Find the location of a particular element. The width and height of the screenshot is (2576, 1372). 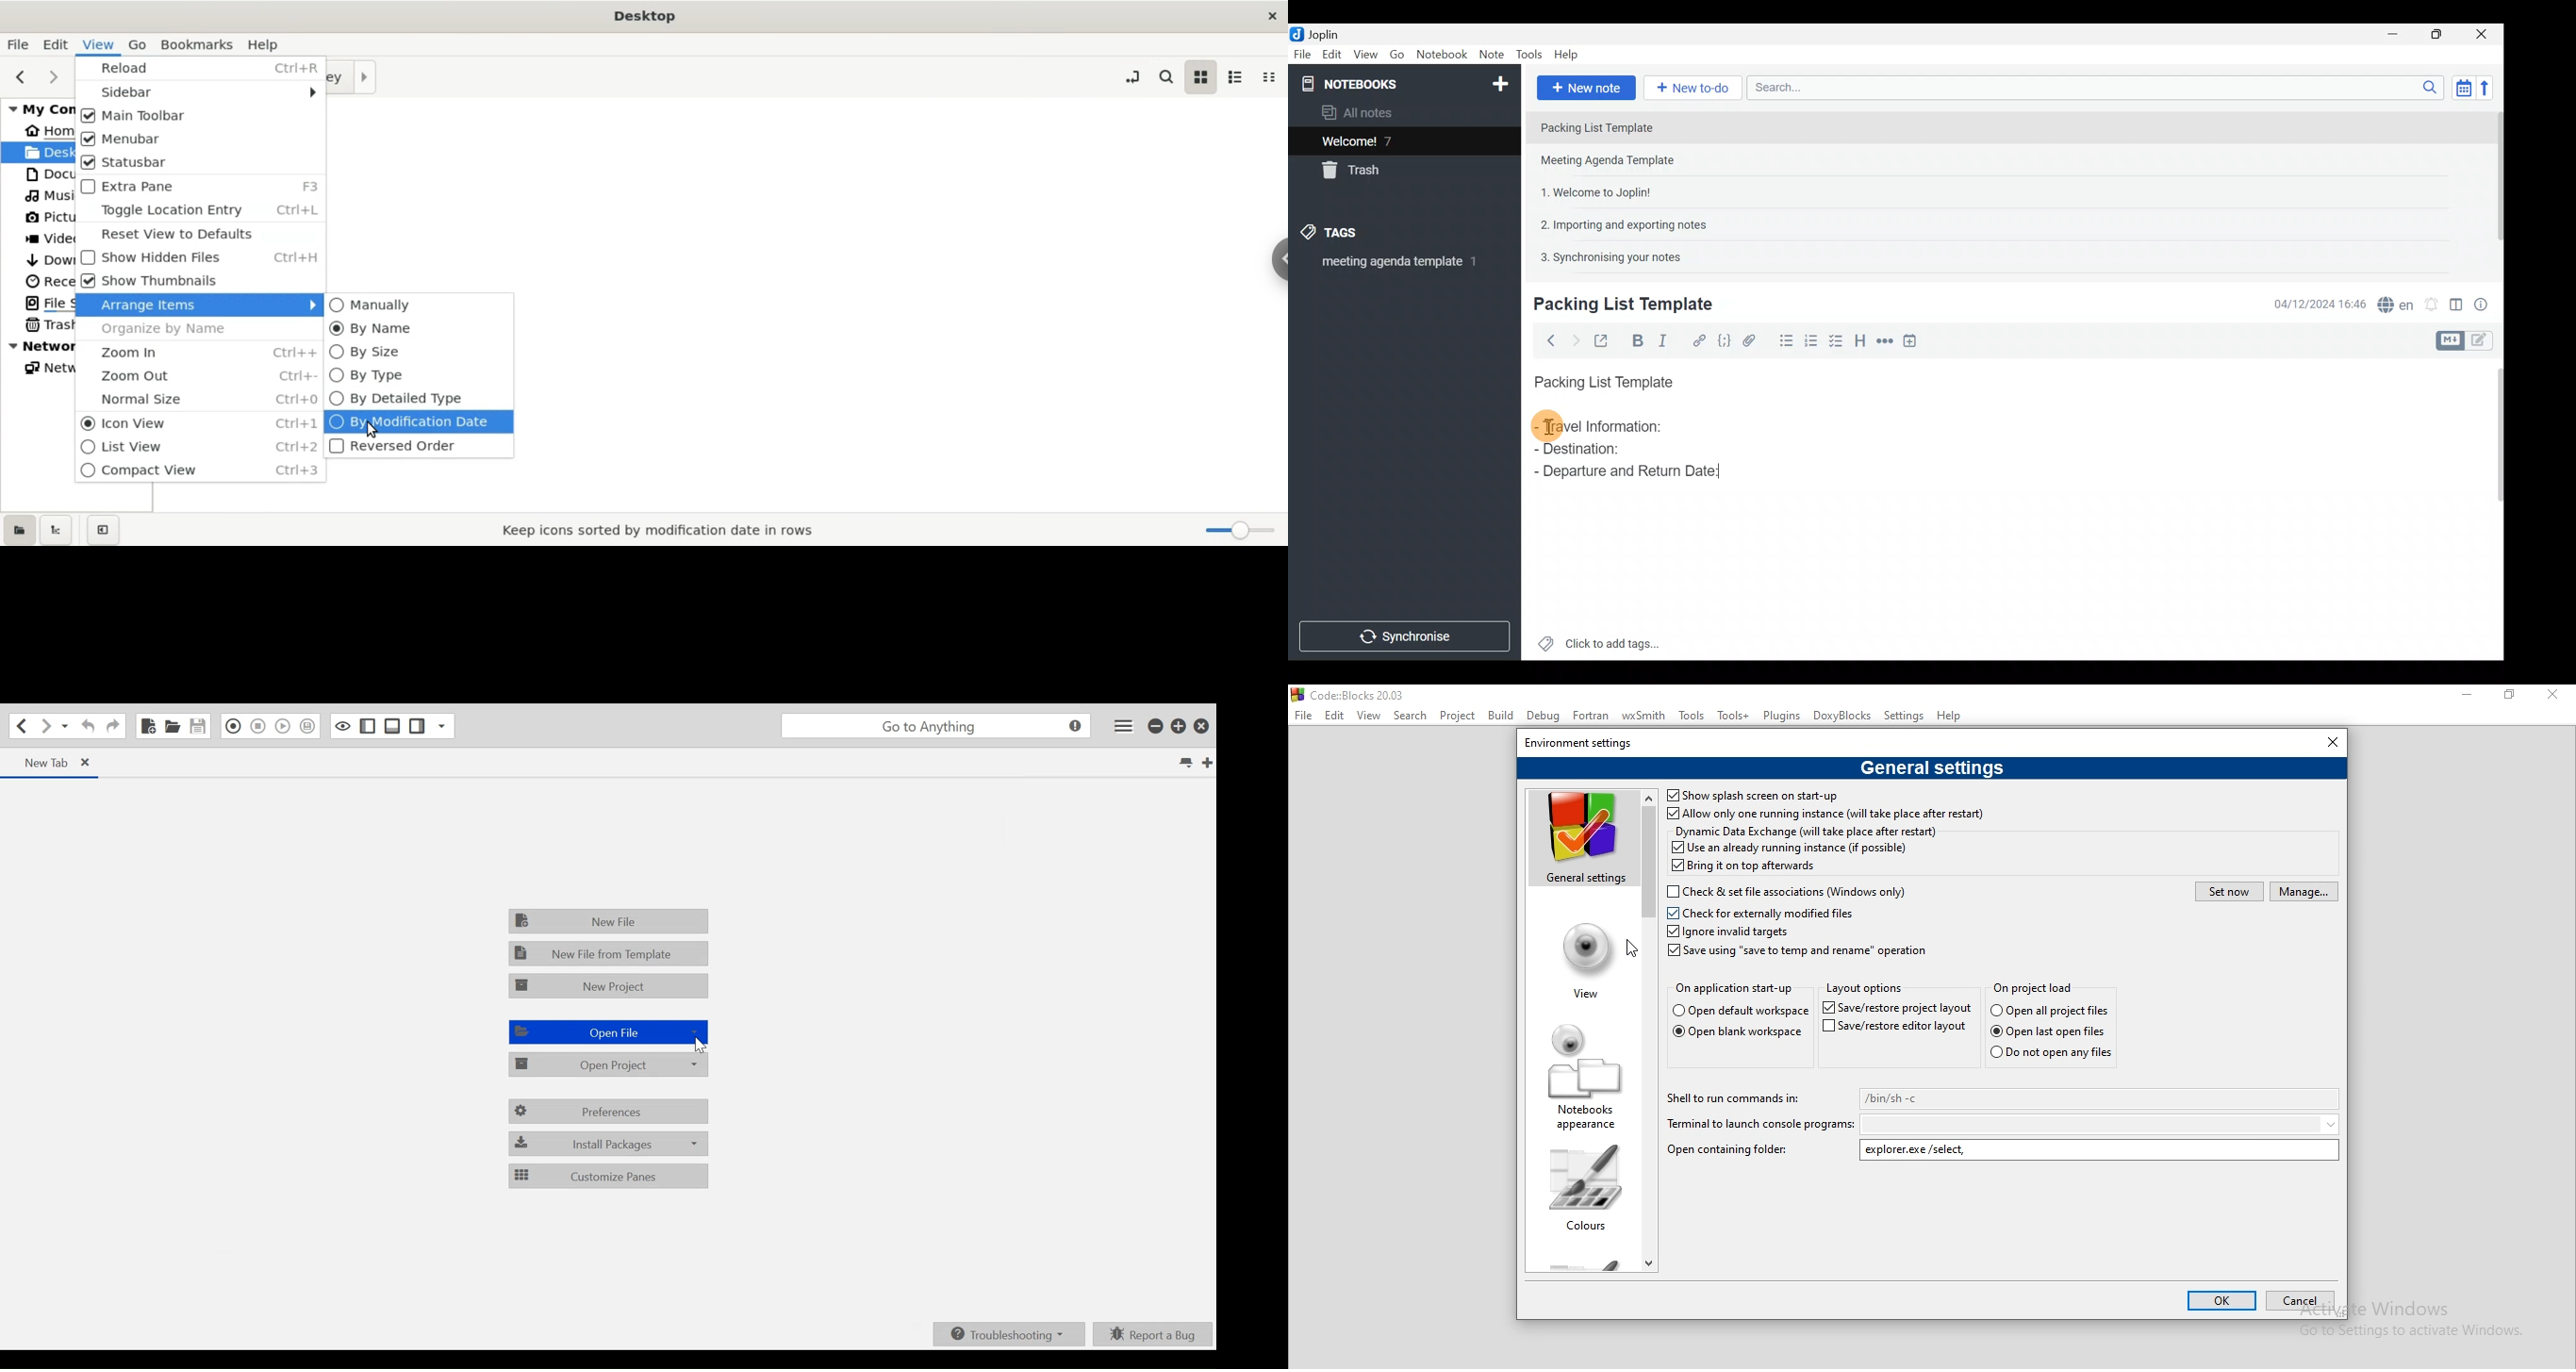

colours is located at coordinates (1584, 1194).